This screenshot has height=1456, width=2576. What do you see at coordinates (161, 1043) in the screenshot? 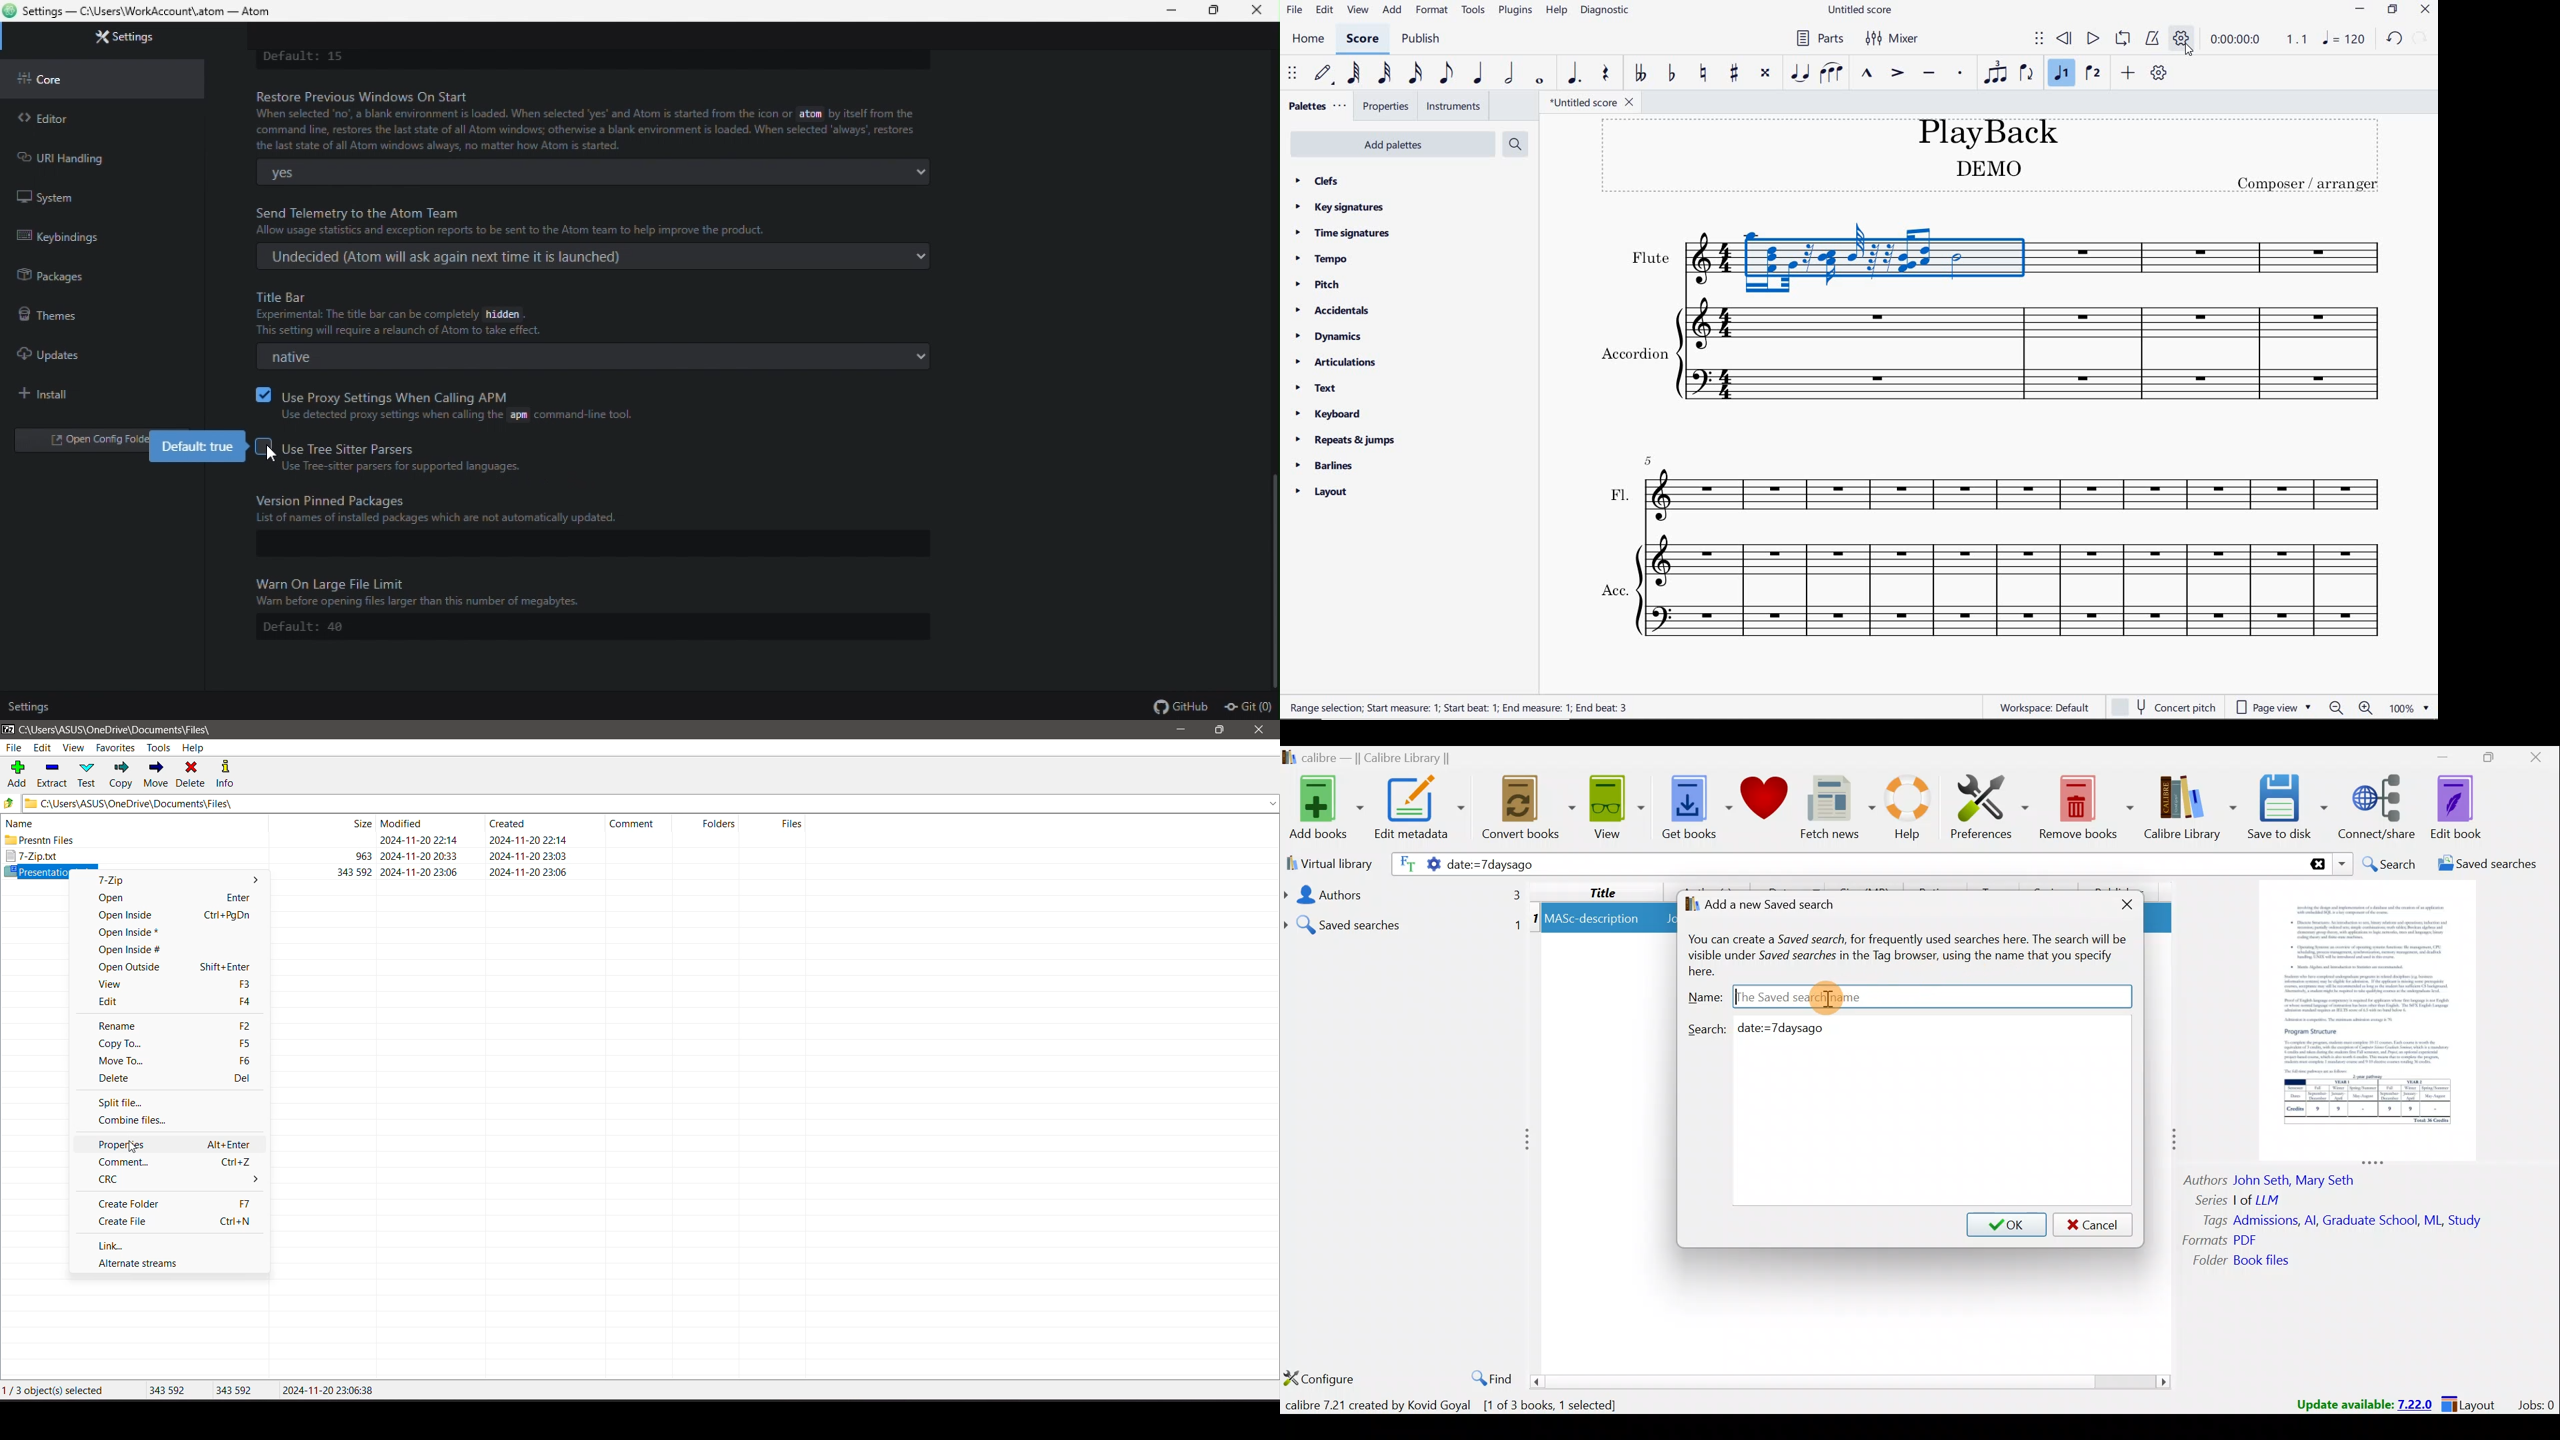
I see `Copy To` at bounding box center [161, 1043].